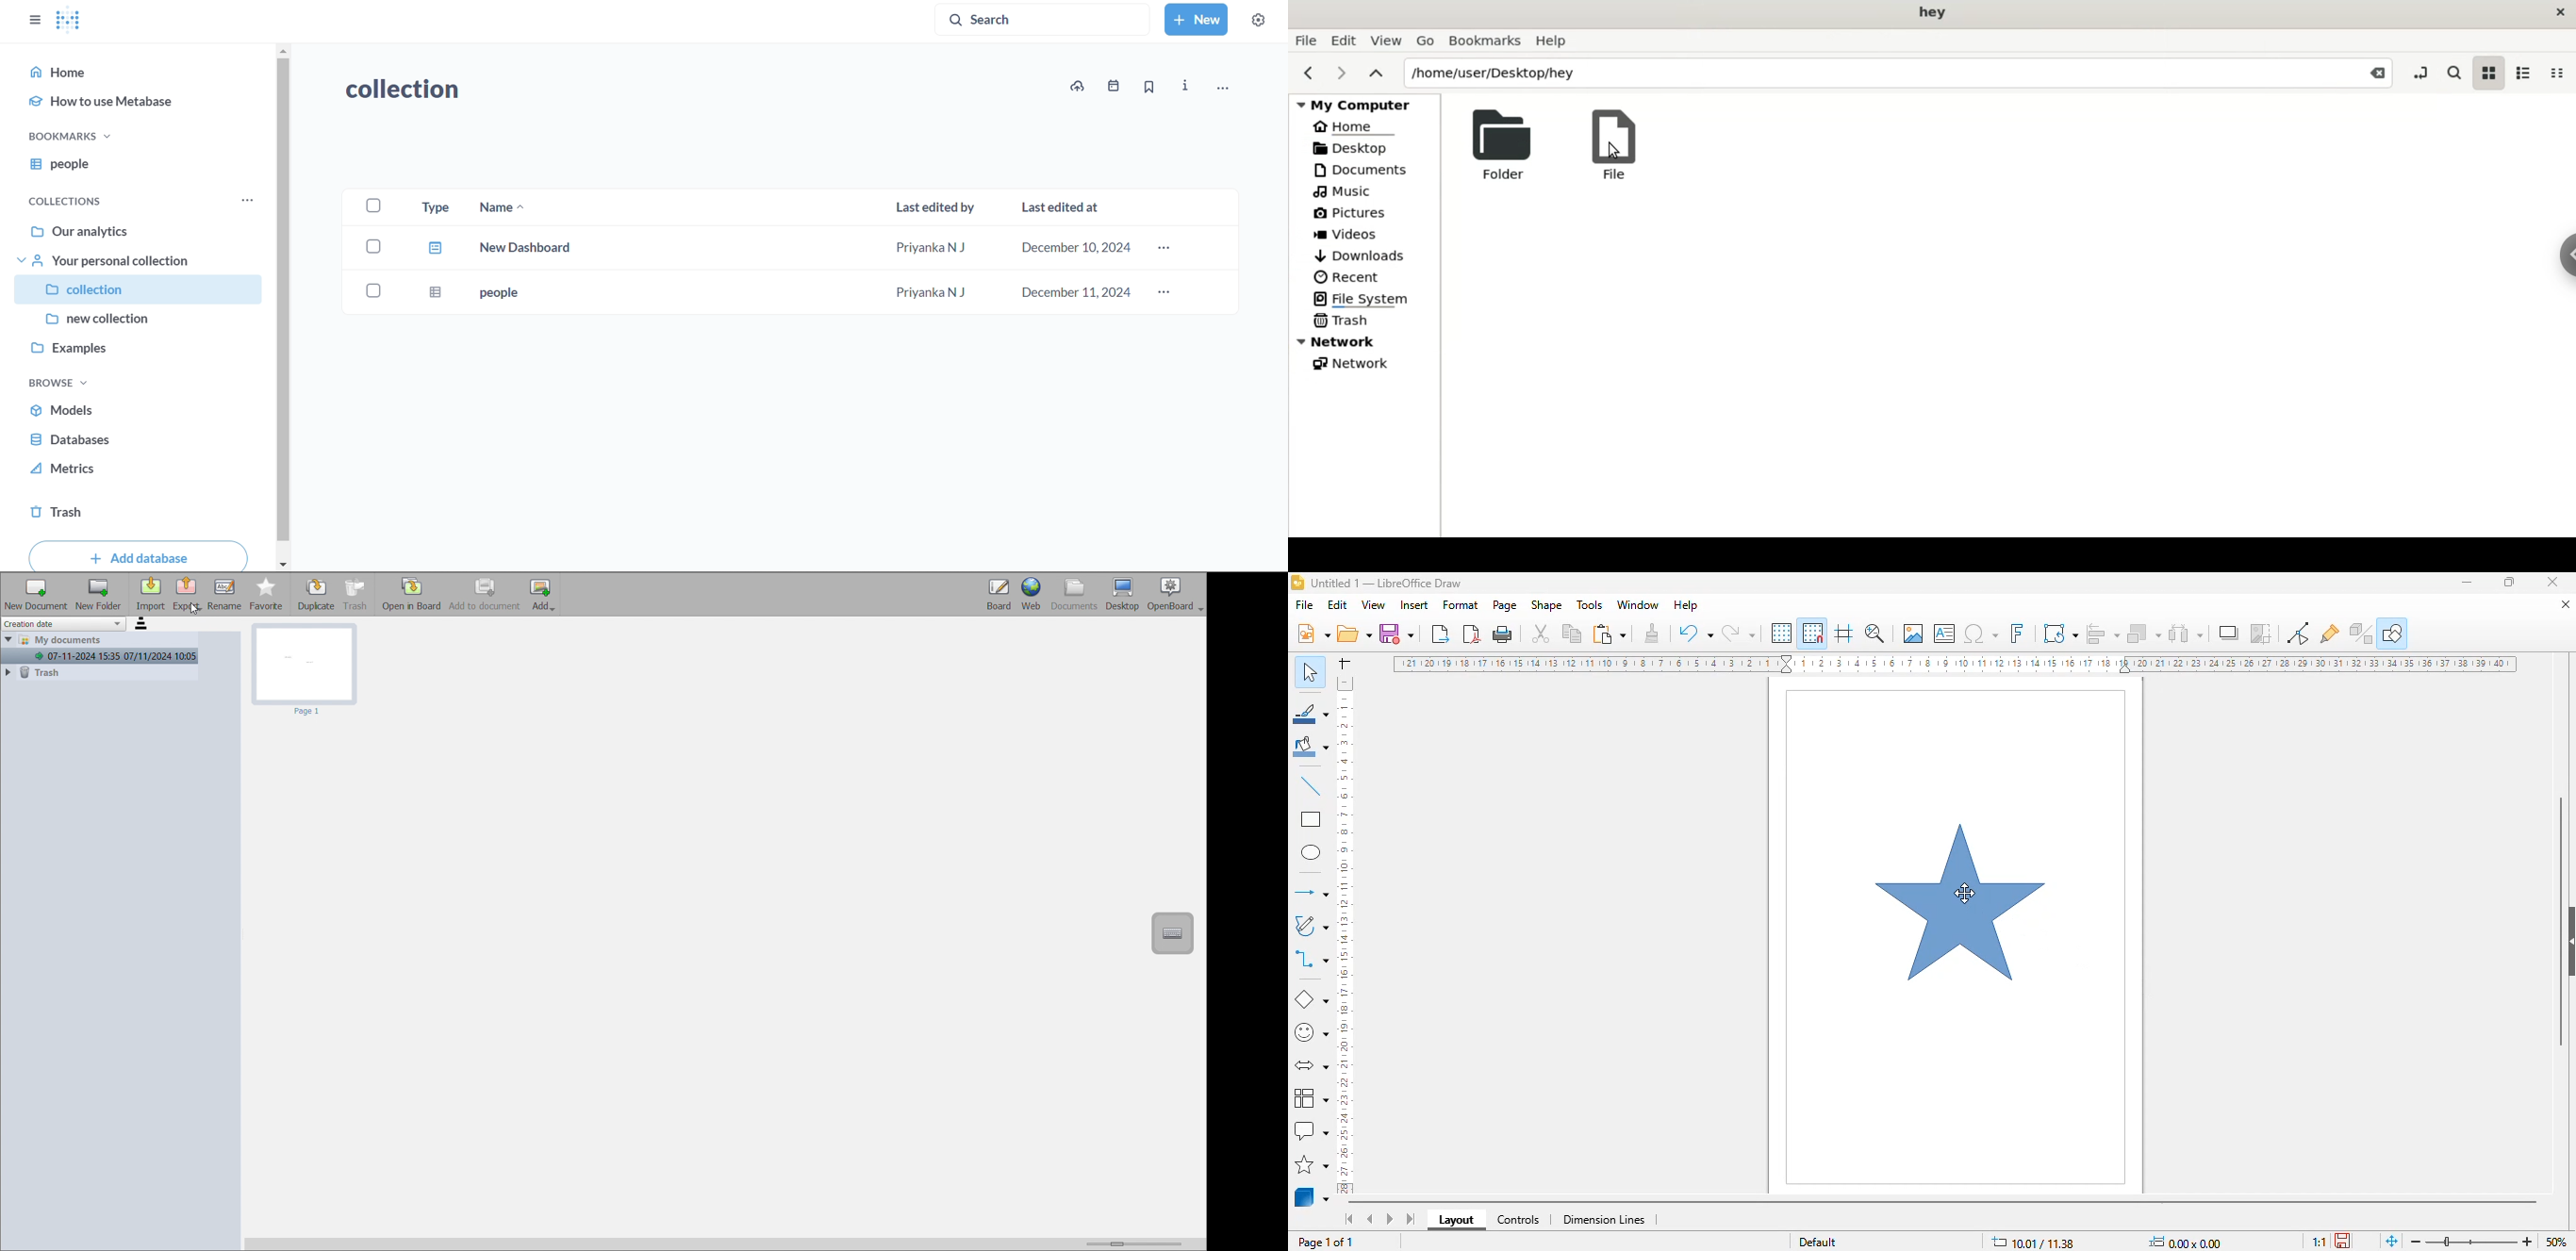 This screenshot has width=2576, height=1260. Describe the element at coordinates (1844, 634) in the screenshot. I see `helplines while moving` at that location.